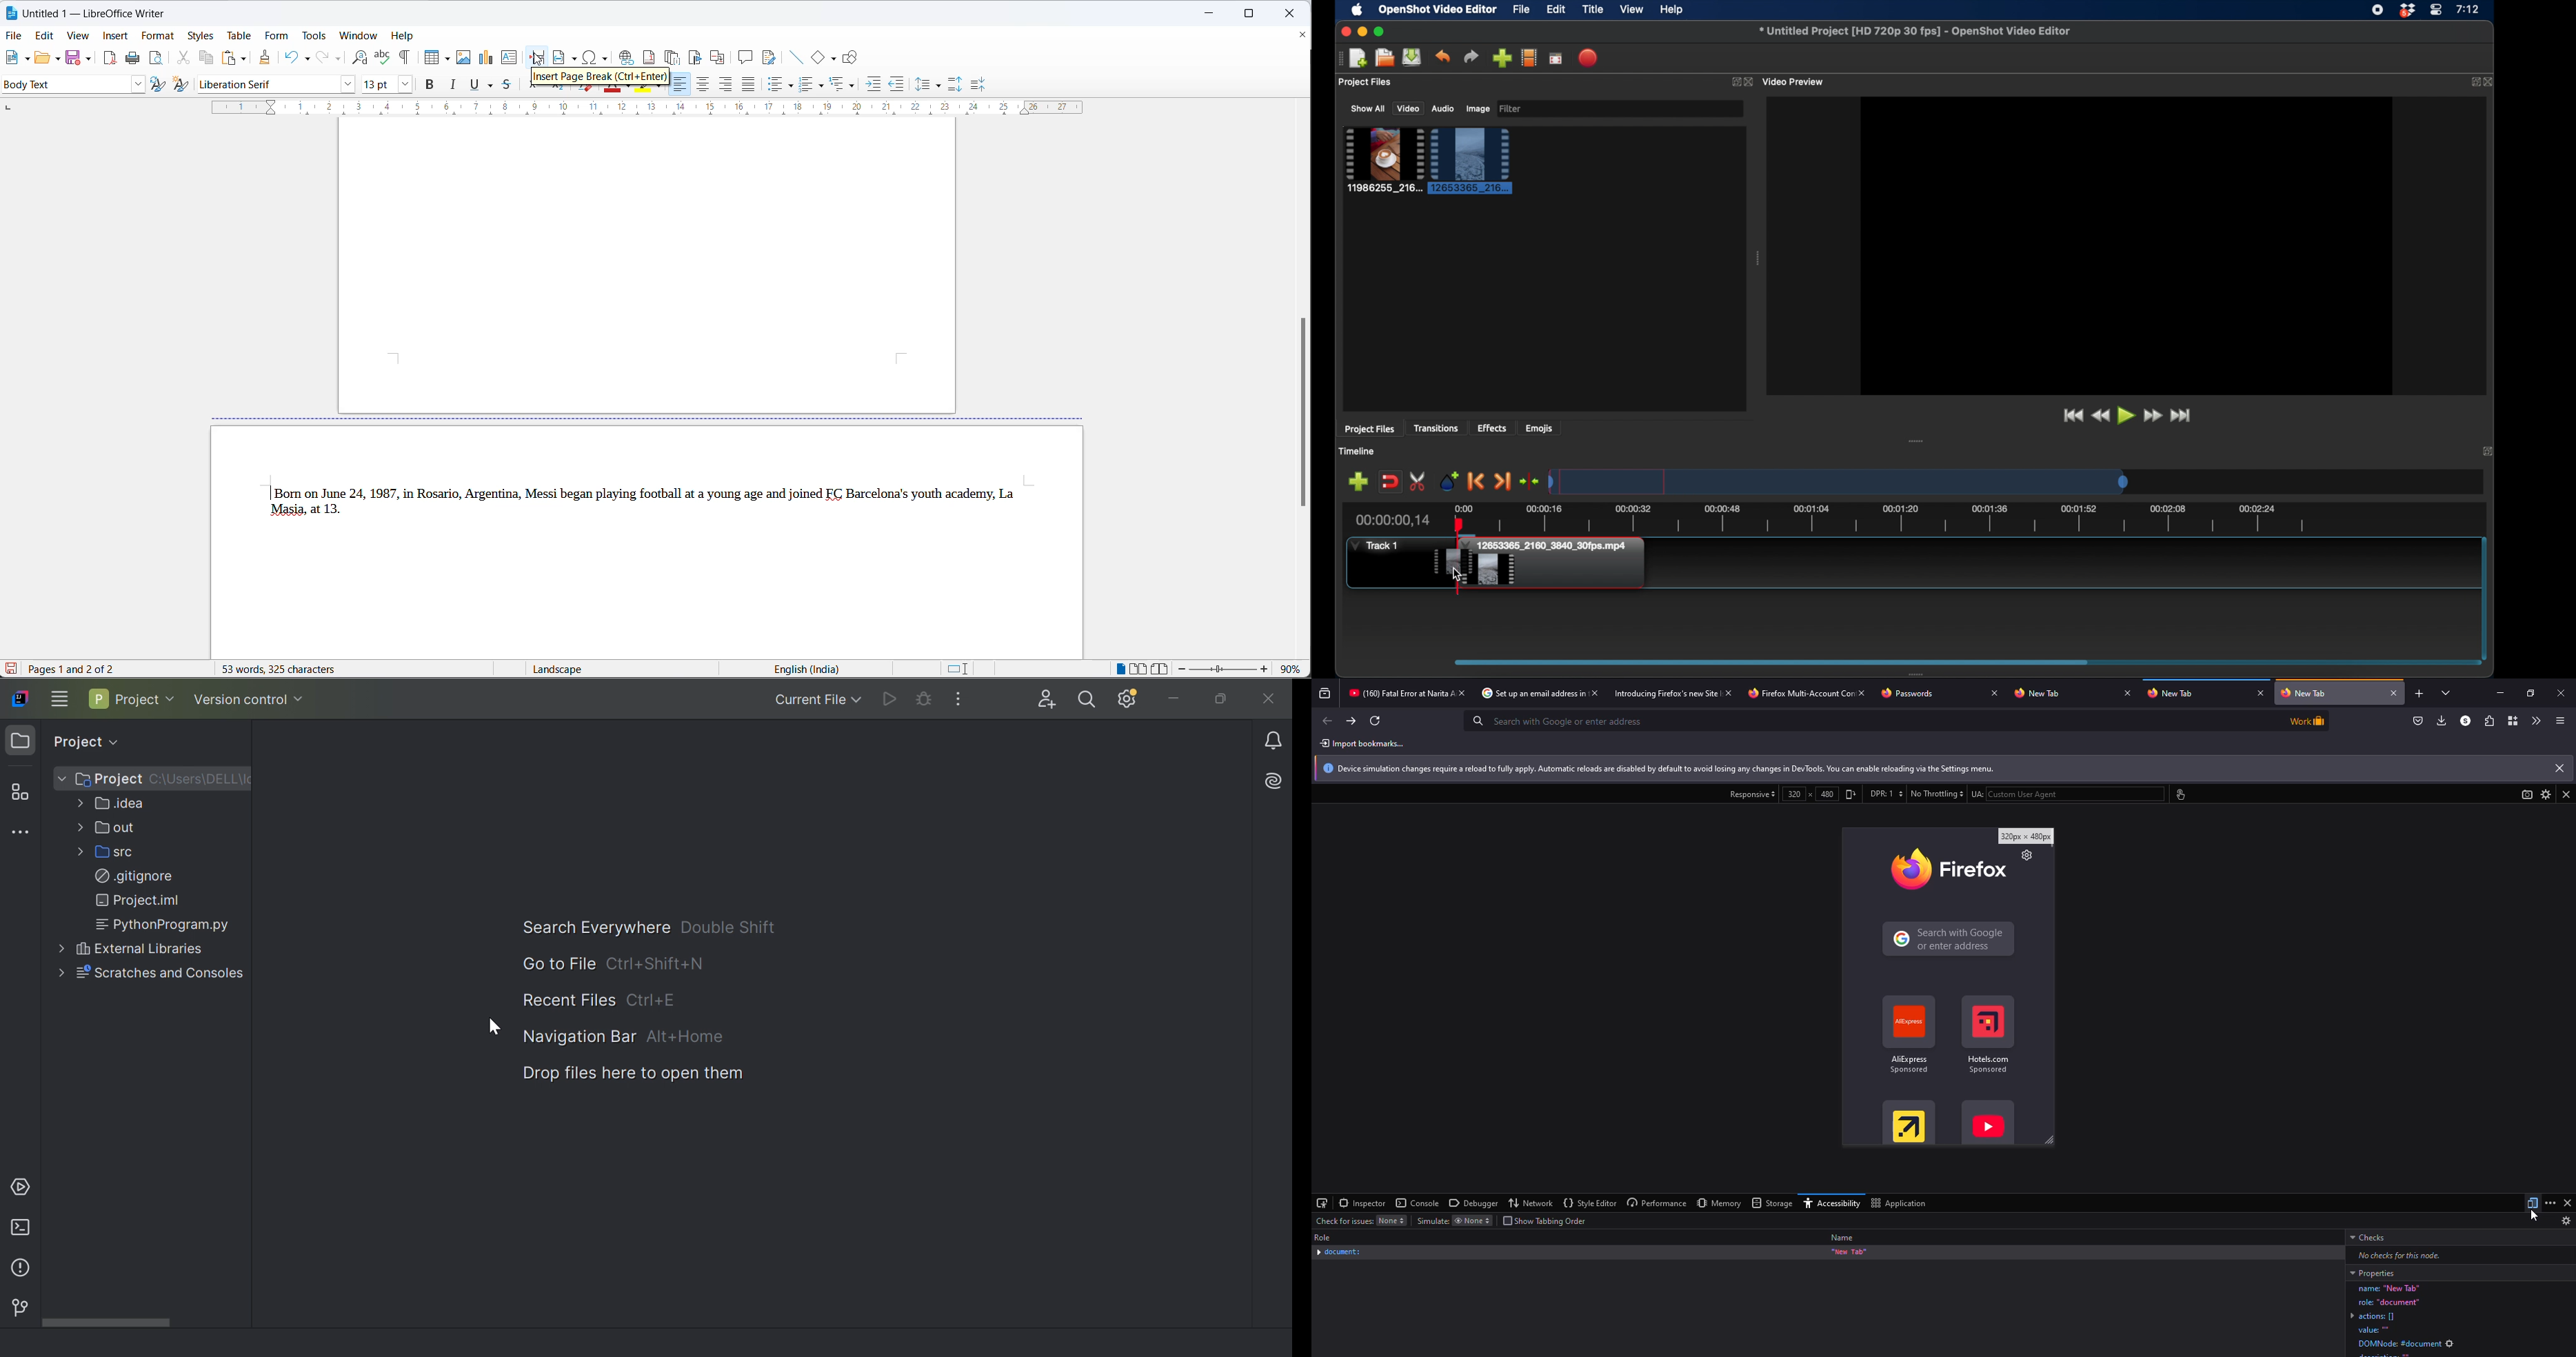 This screenshot has width=2576, height=1372. What do you see at coordinates (265, 58) in the screenshot?
I see `clone formatting` at bounding box center [265, 58].